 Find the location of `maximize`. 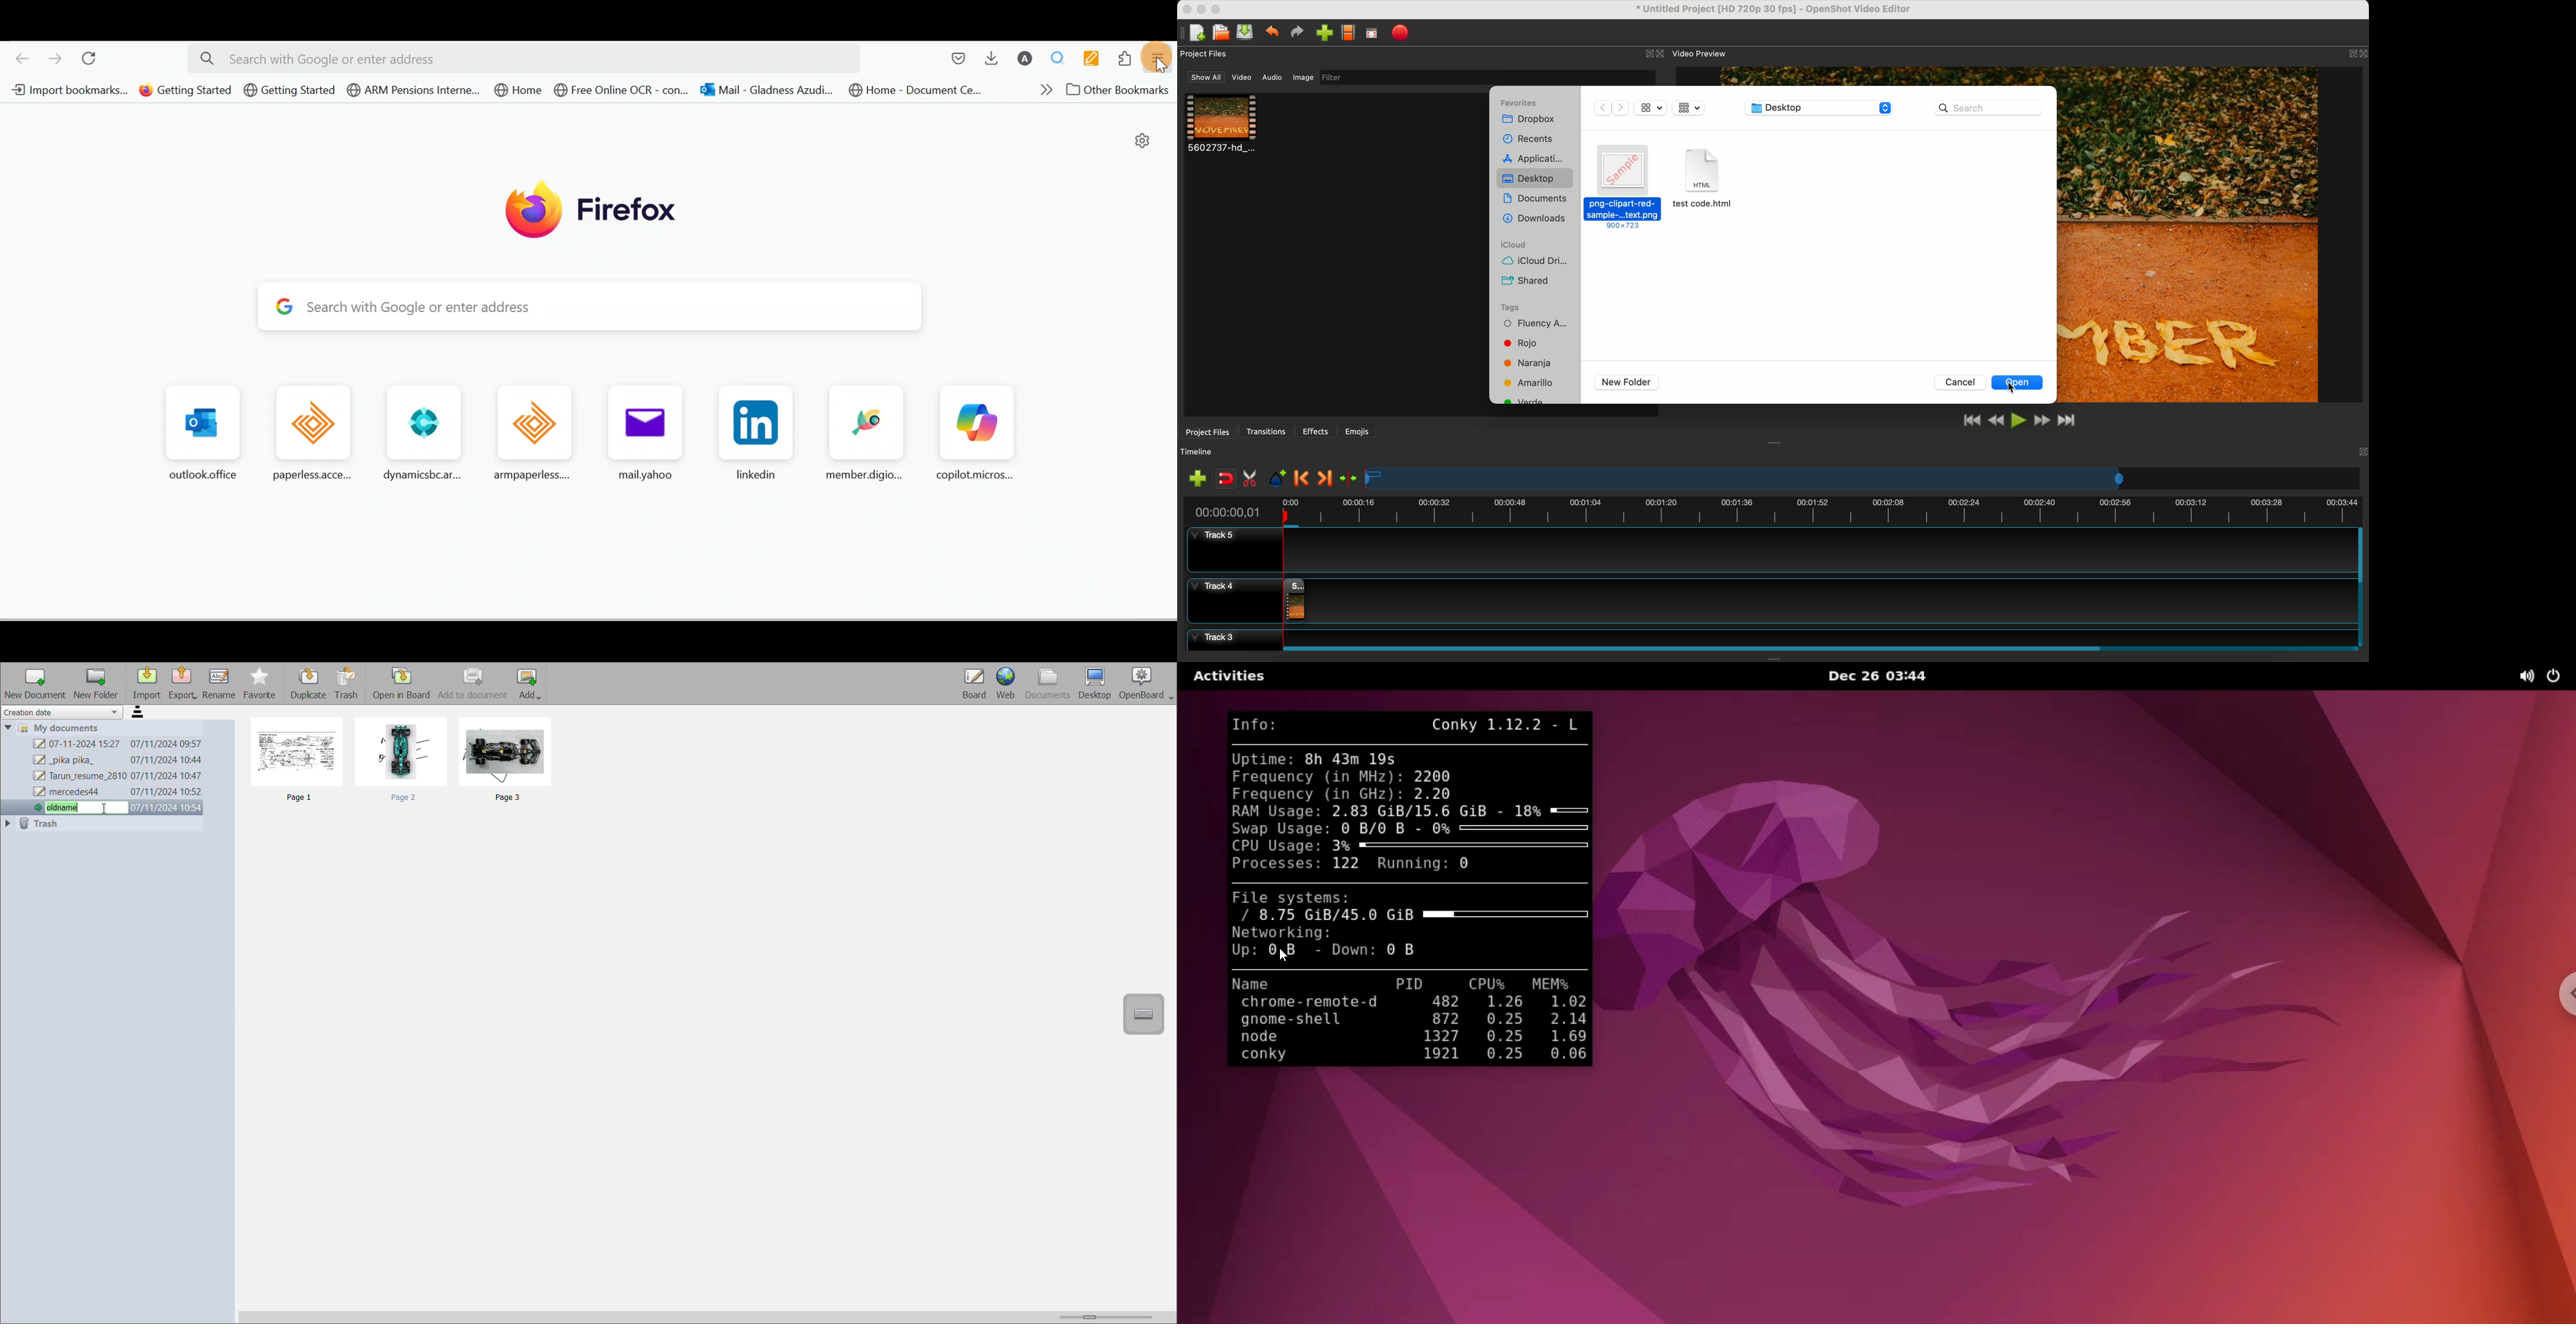

maximize is located at coordinates (1219, 9).